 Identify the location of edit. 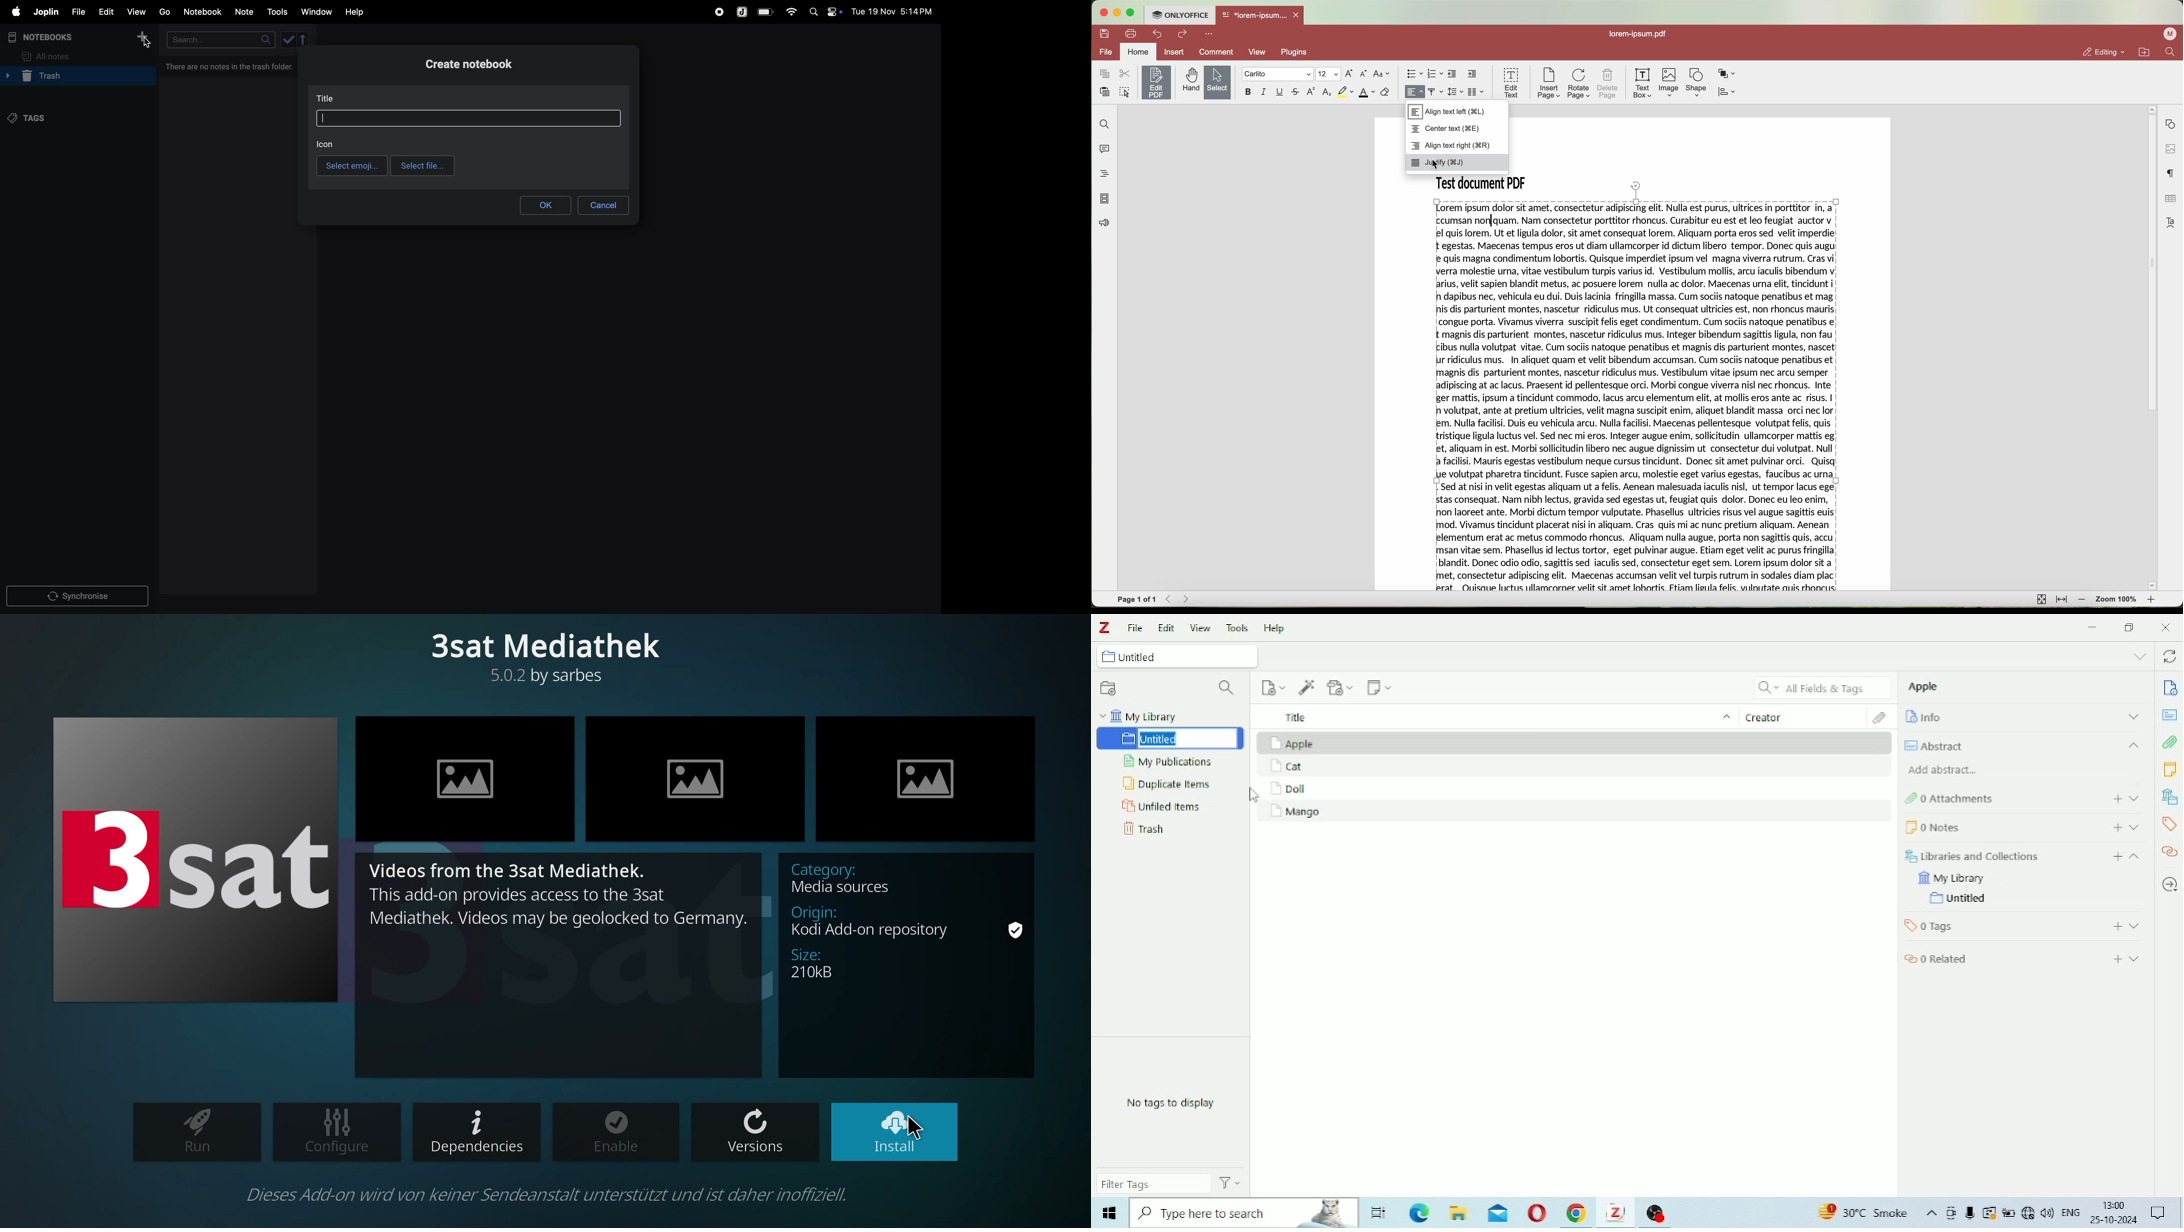
(102, 10).